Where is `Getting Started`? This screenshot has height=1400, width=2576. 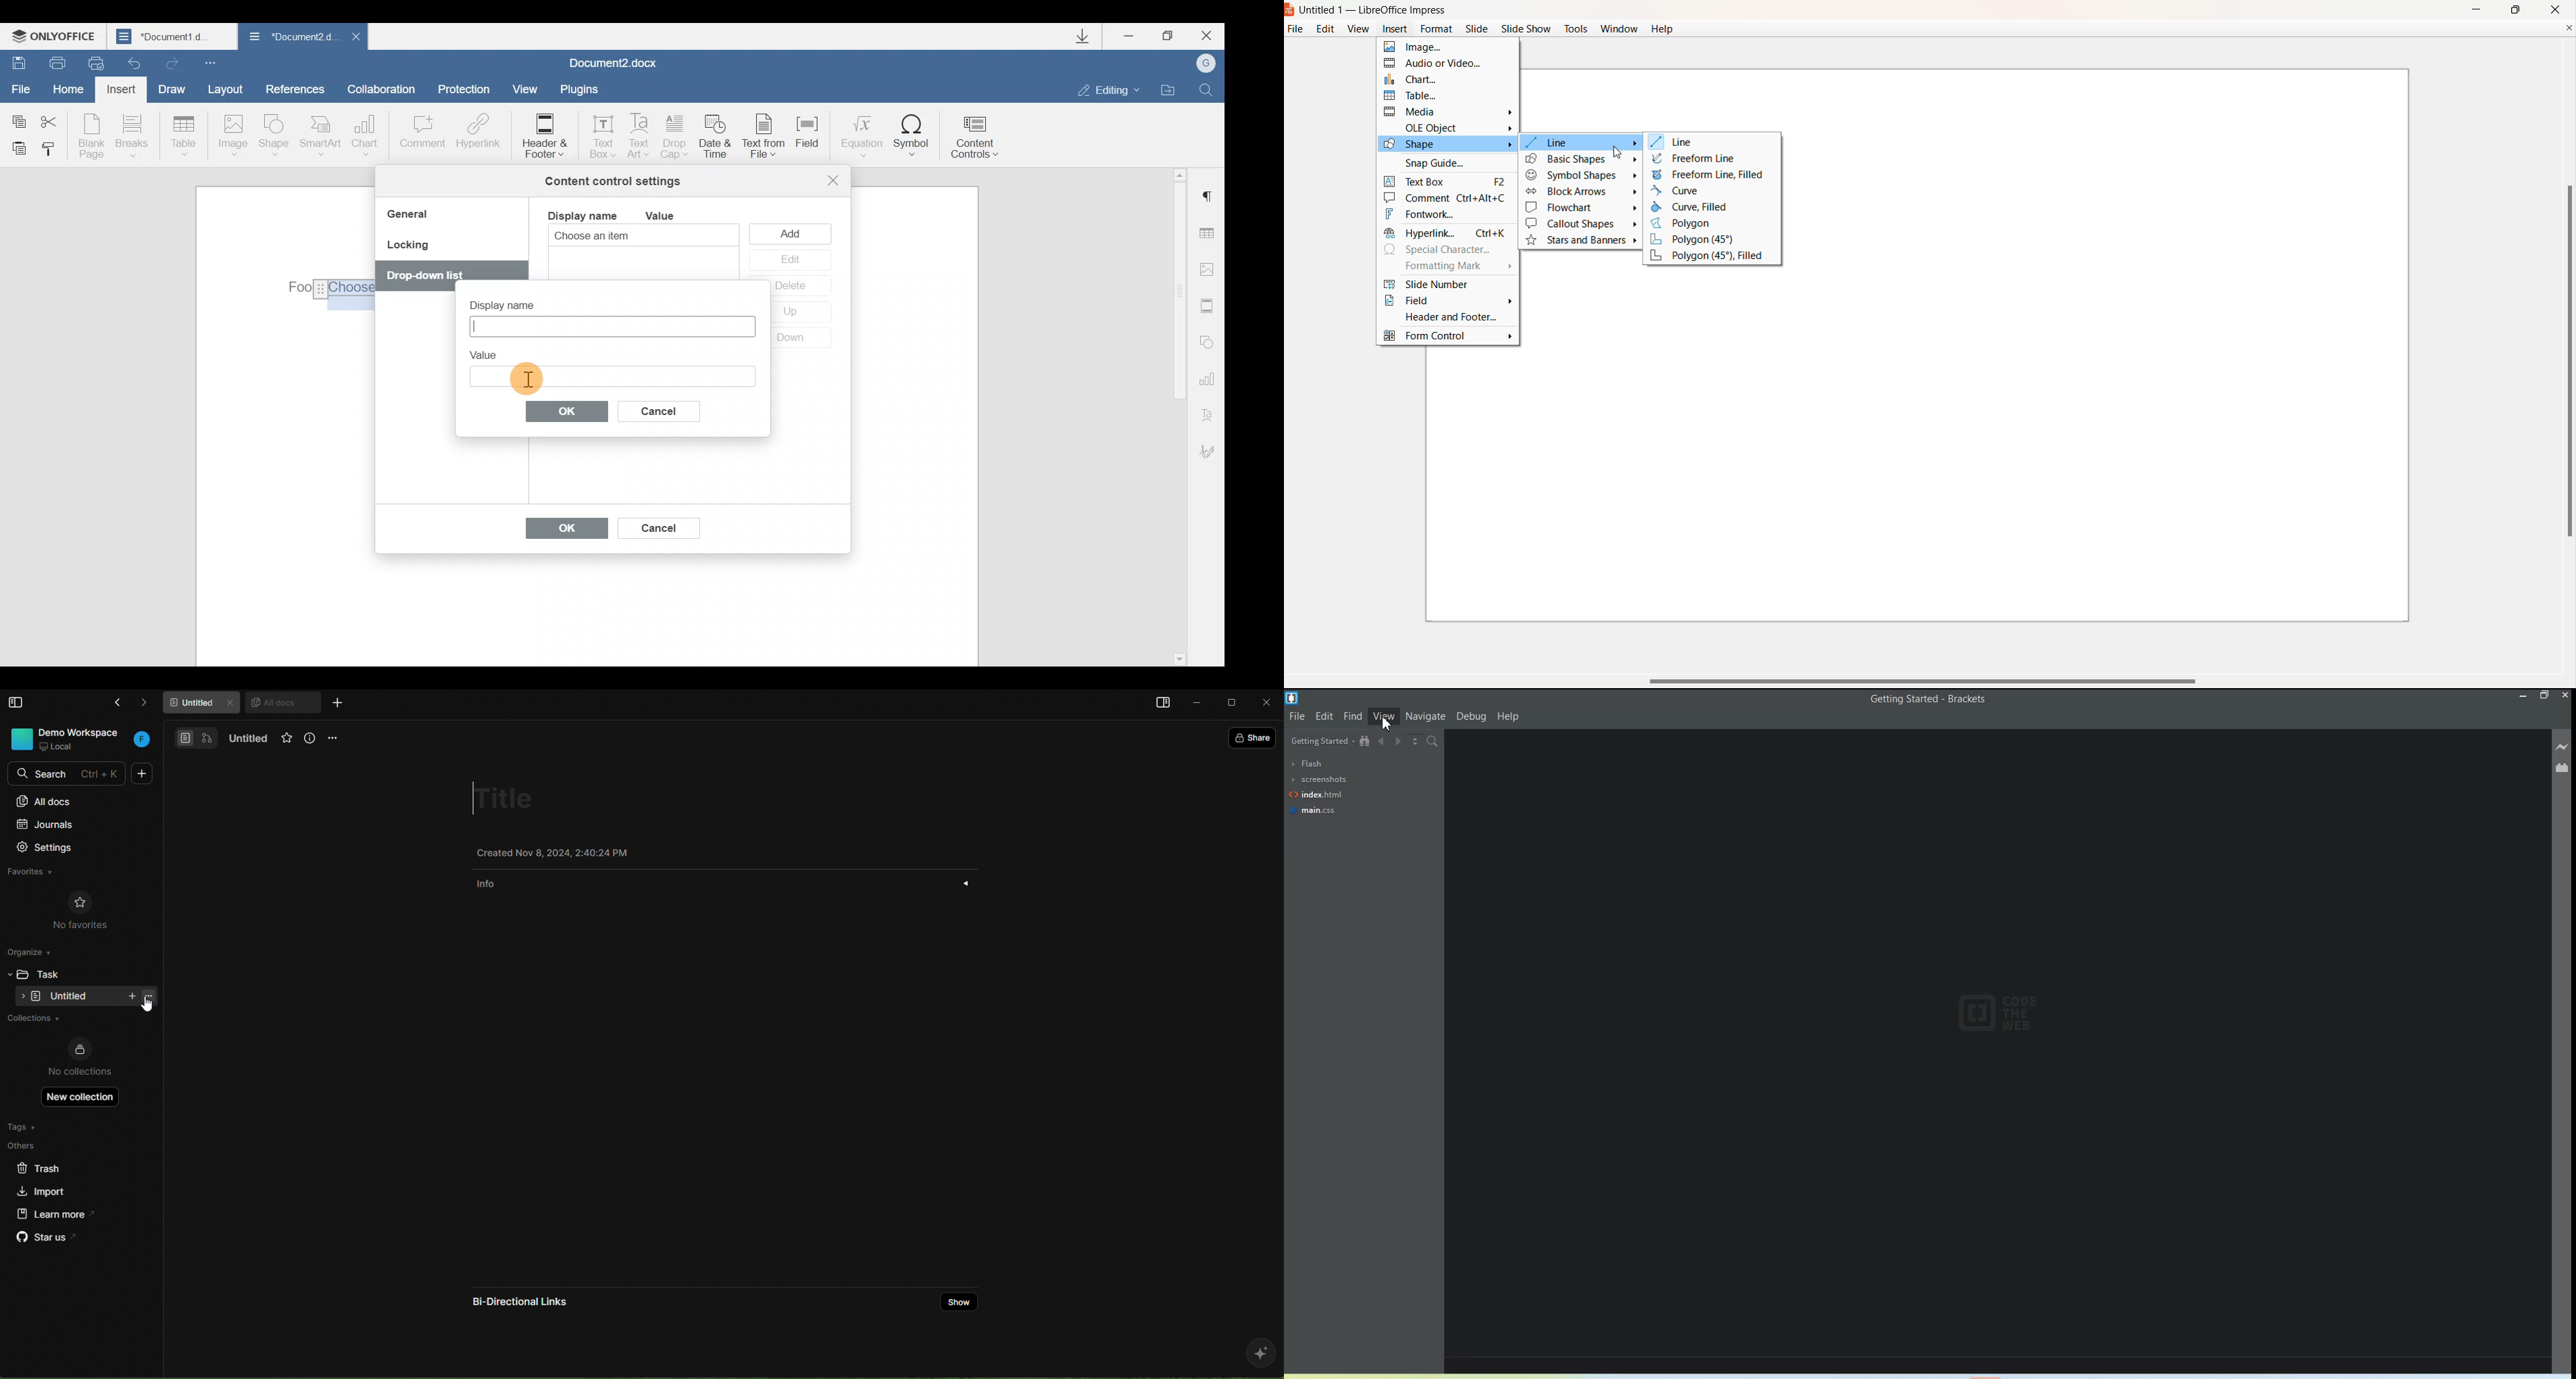
Getting Started is located at coordinates (1320, 742).